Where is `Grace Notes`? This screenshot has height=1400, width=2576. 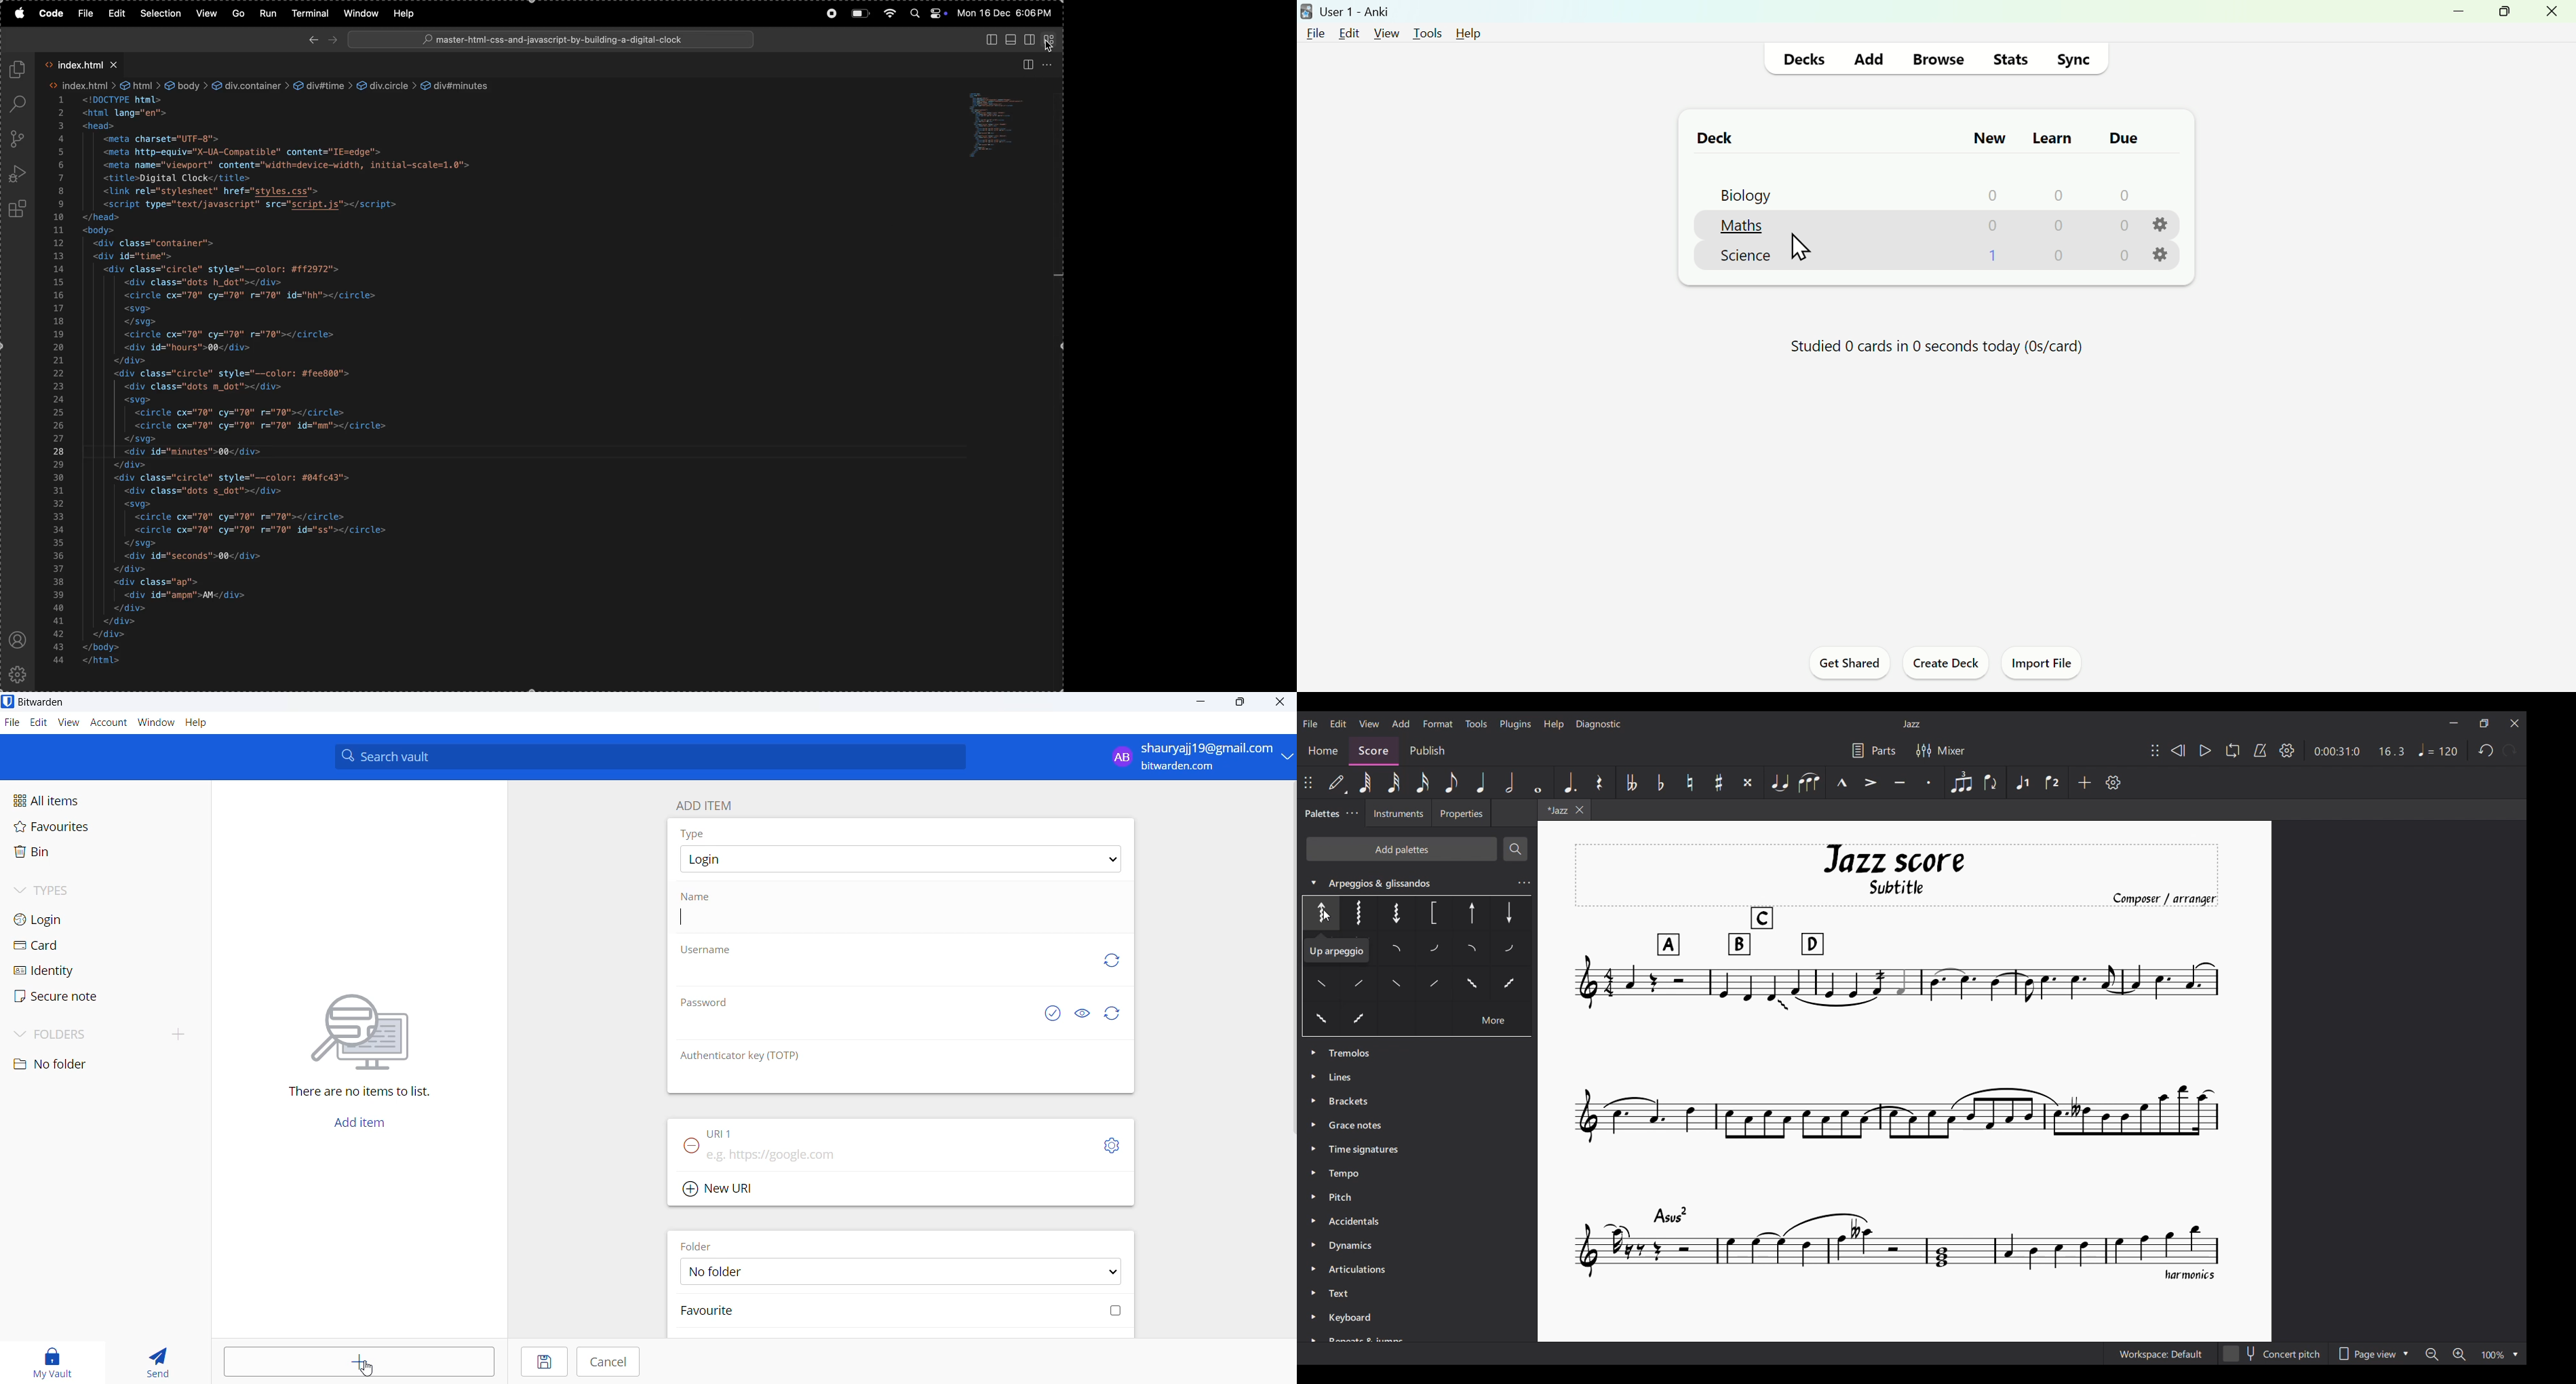
Grace Notes is located at coordinates (1359, 1127).